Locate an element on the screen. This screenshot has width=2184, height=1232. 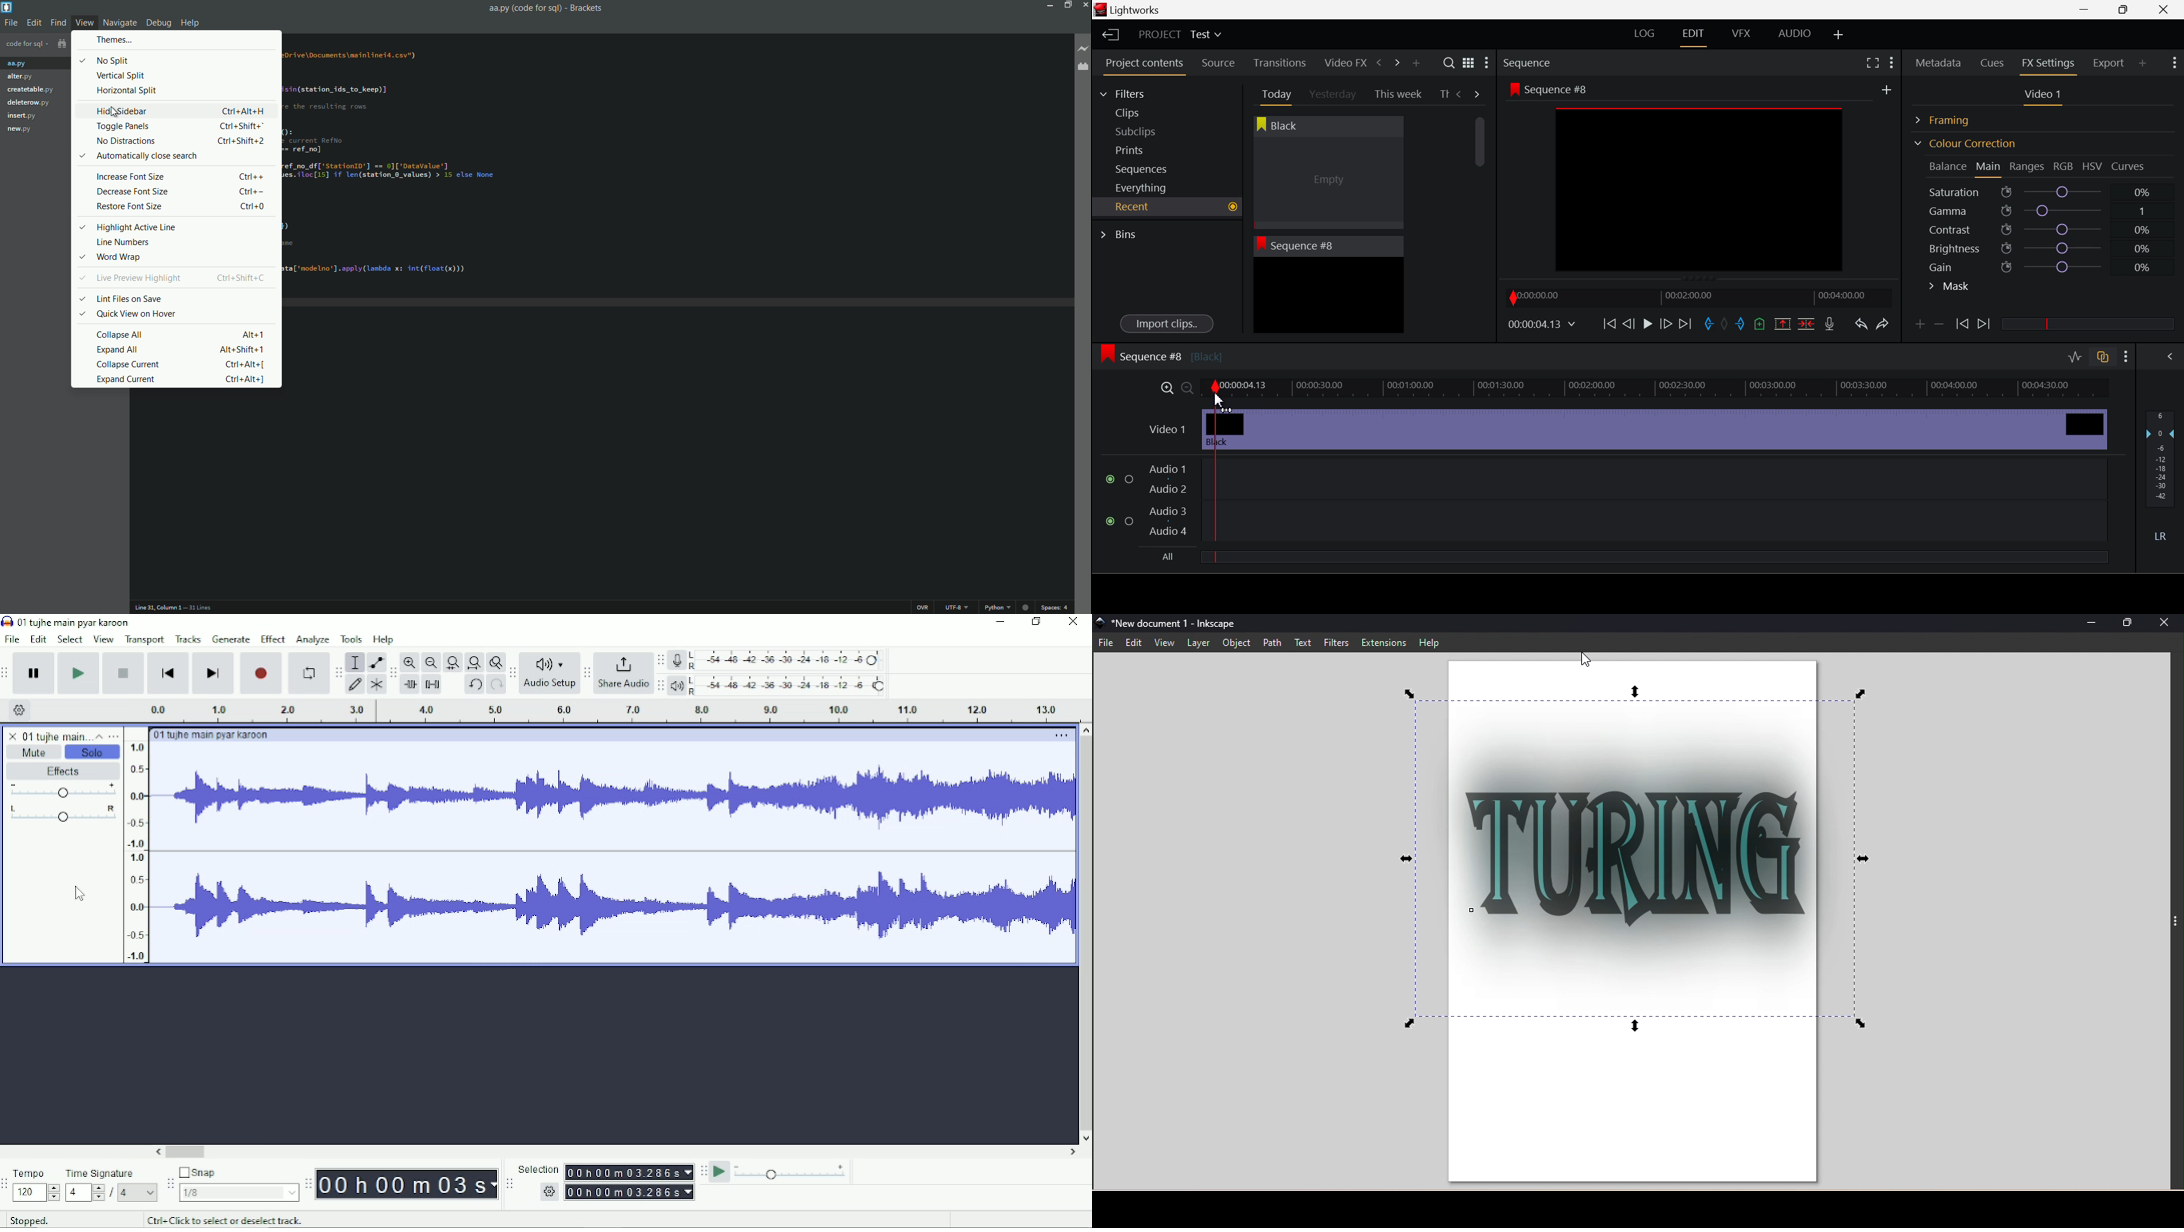
number of lines is located at coordinates (200, 608).